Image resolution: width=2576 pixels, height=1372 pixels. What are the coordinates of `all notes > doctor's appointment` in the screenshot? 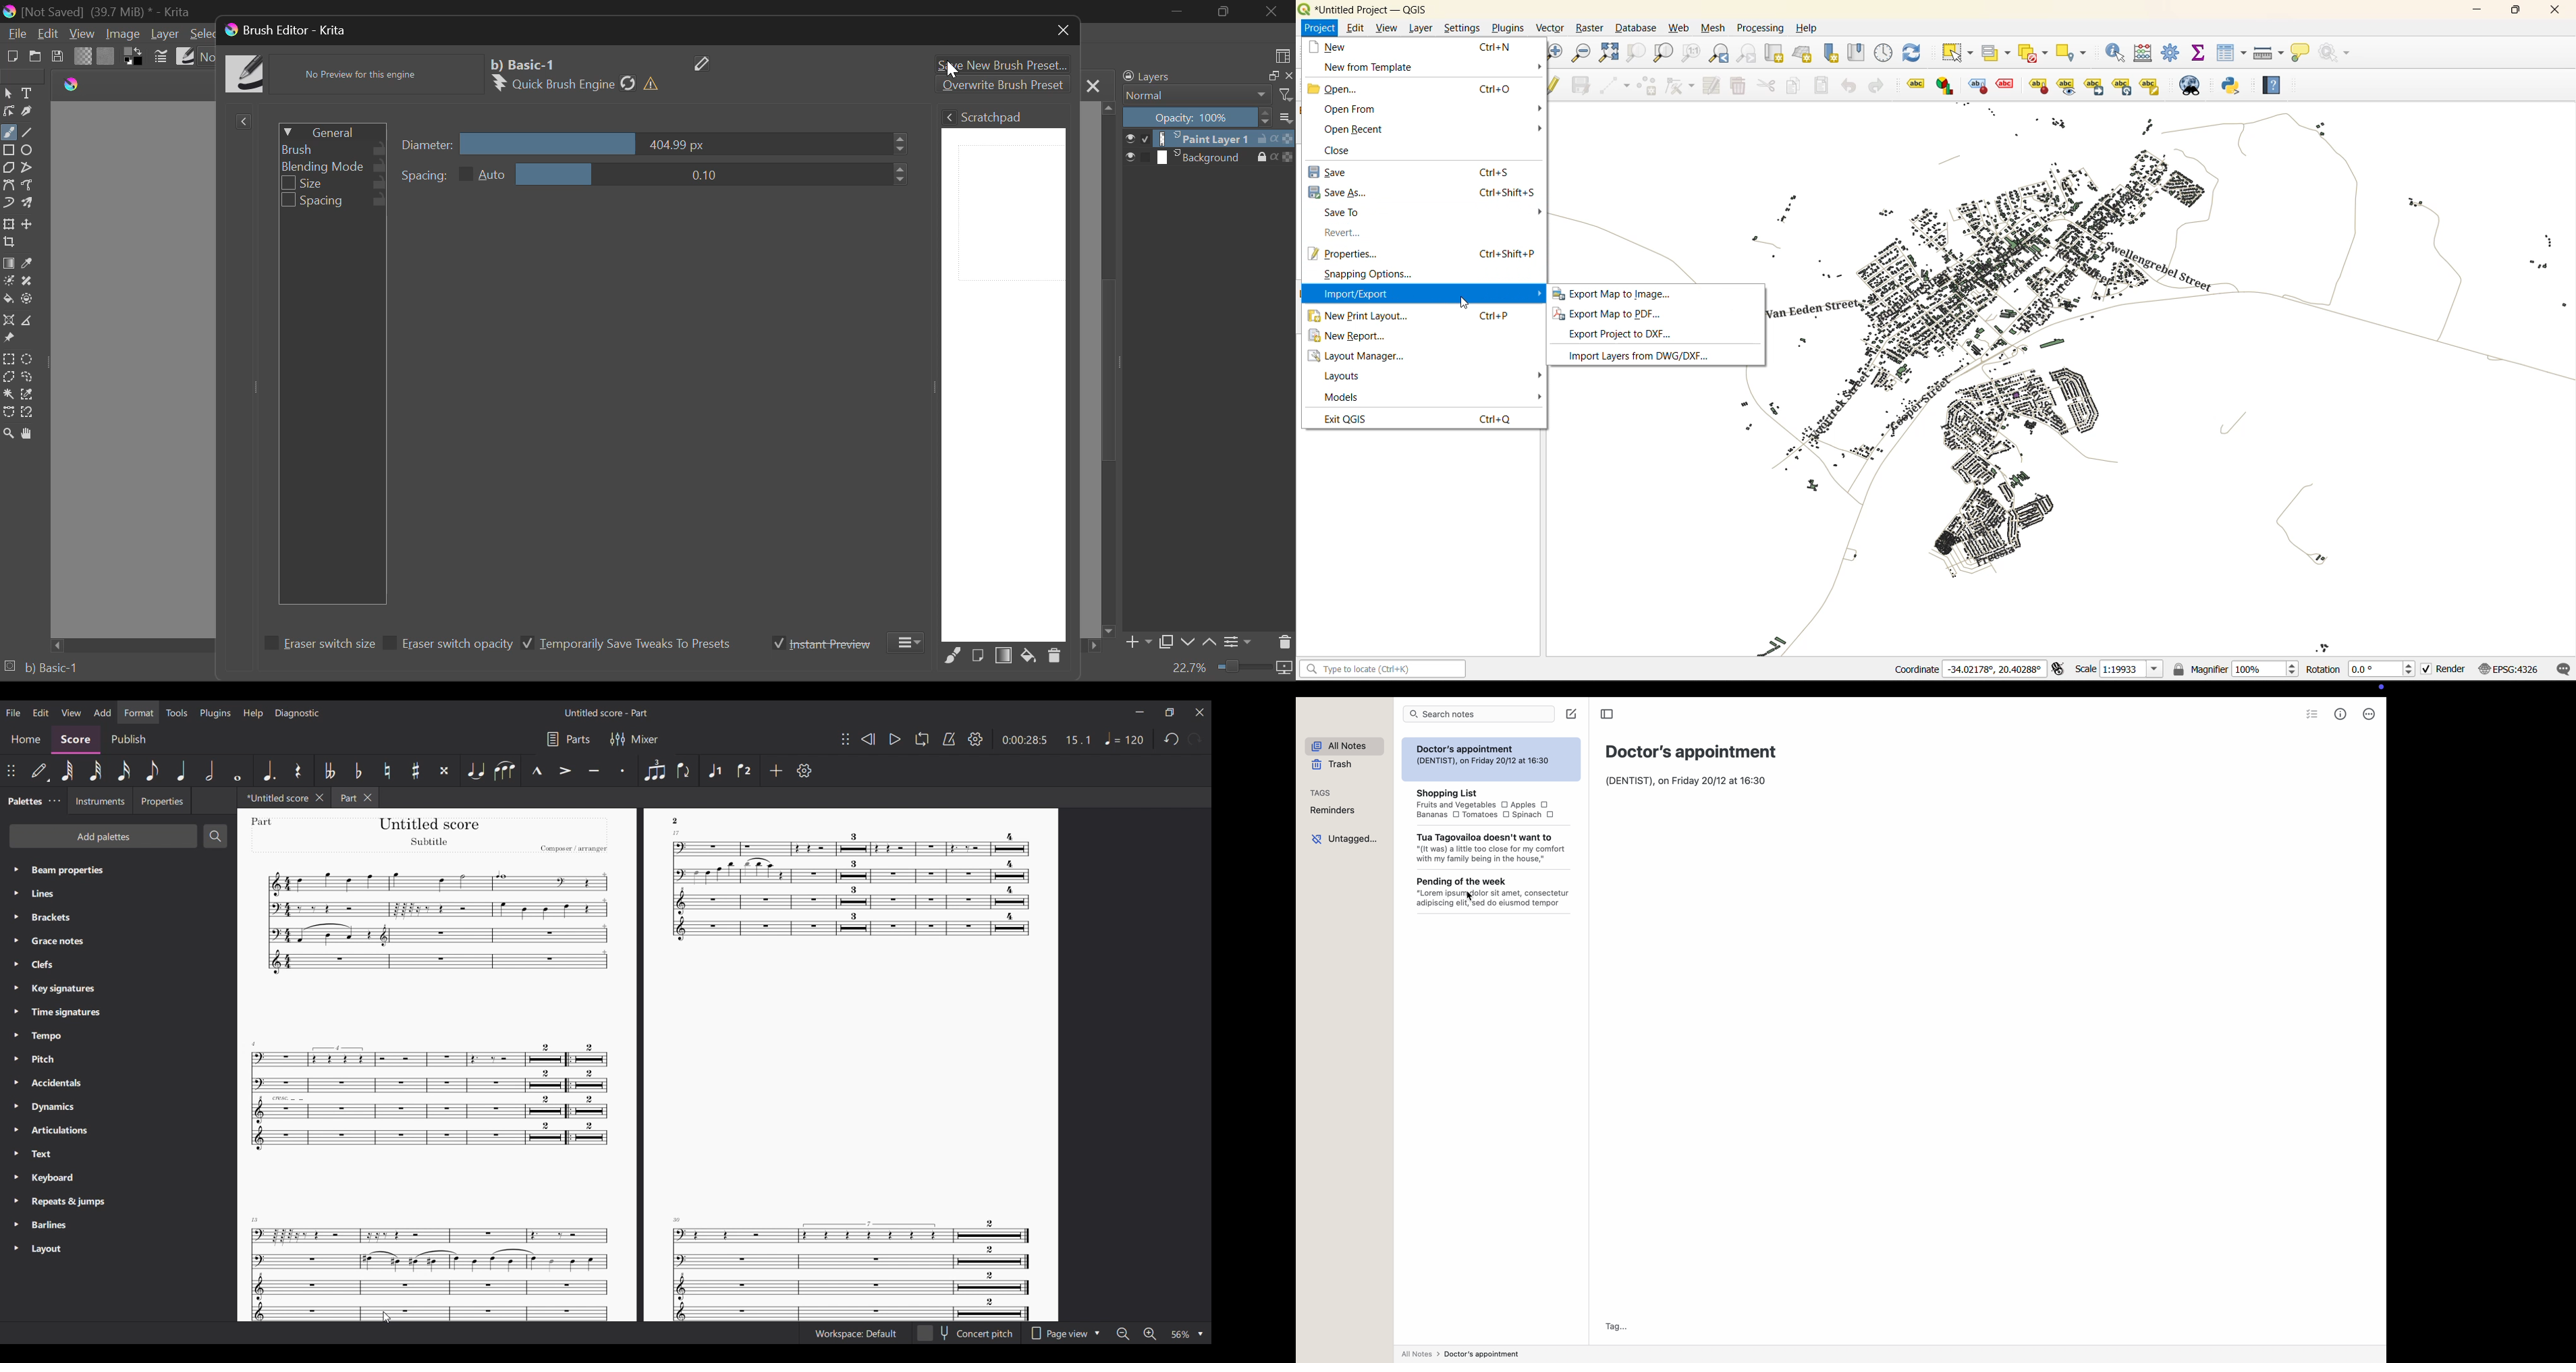 It's located at (1461, 1354).